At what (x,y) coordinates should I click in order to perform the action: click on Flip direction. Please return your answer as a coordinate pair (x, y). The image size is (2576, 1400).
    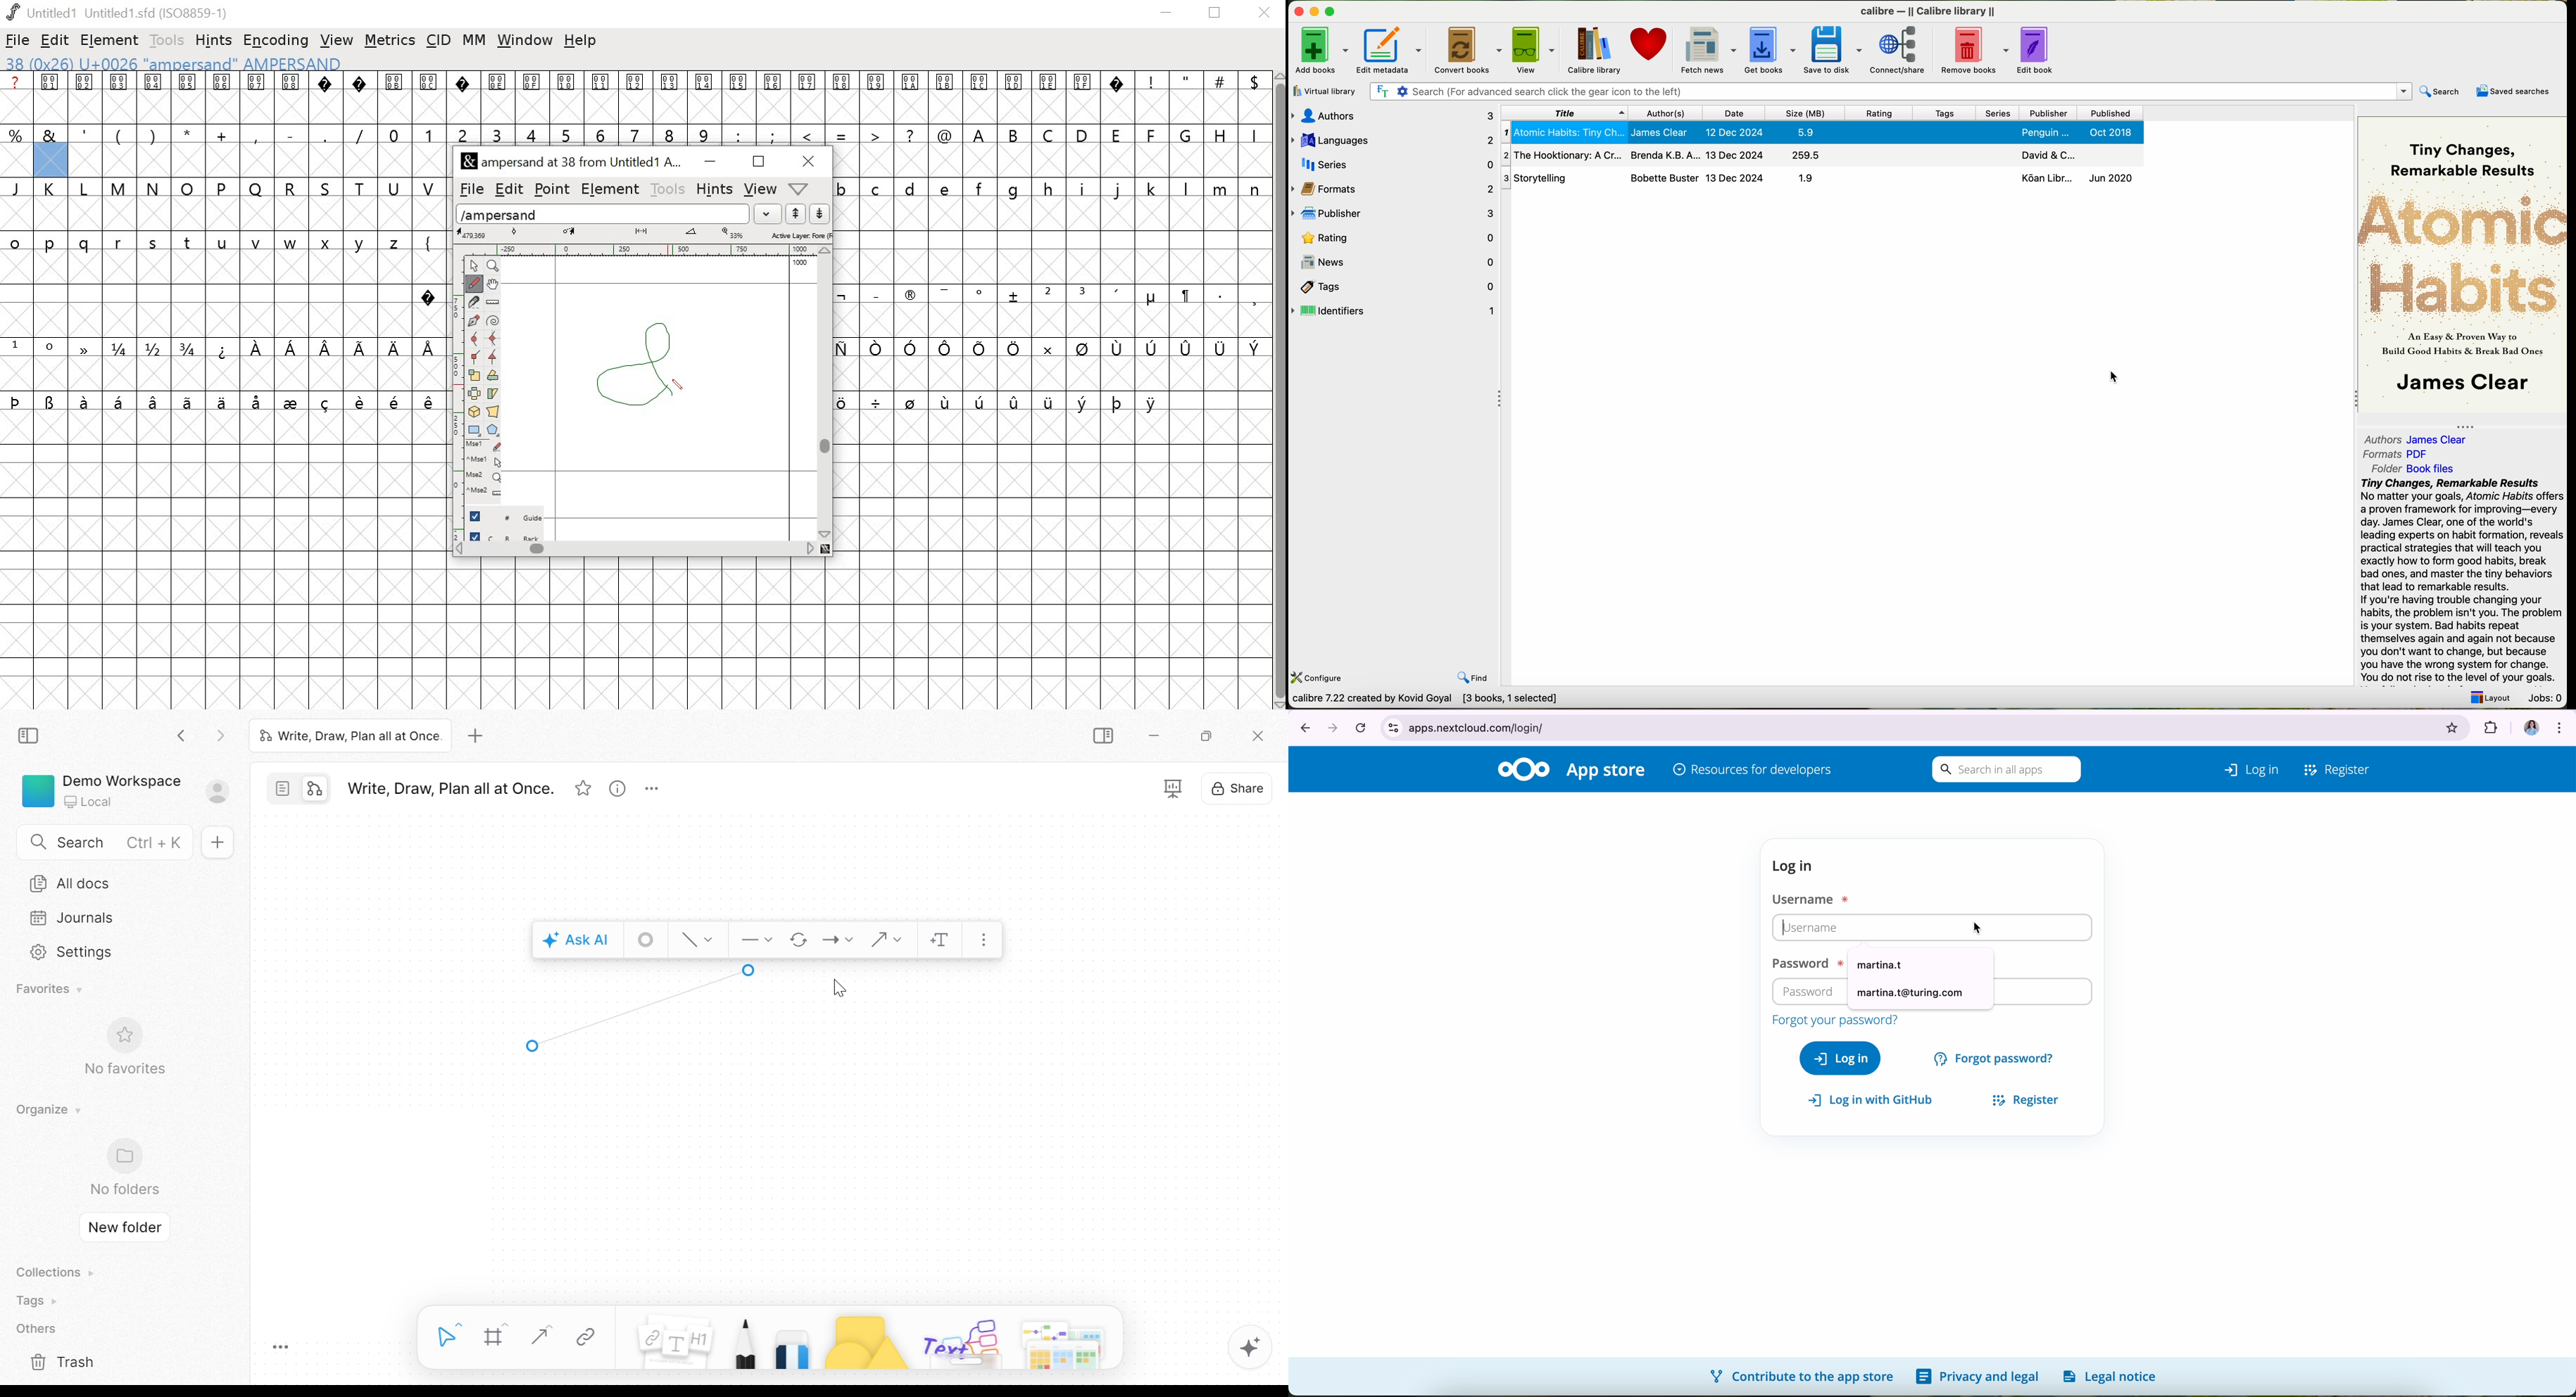
    Looking at the image, I should click on (800, 942).